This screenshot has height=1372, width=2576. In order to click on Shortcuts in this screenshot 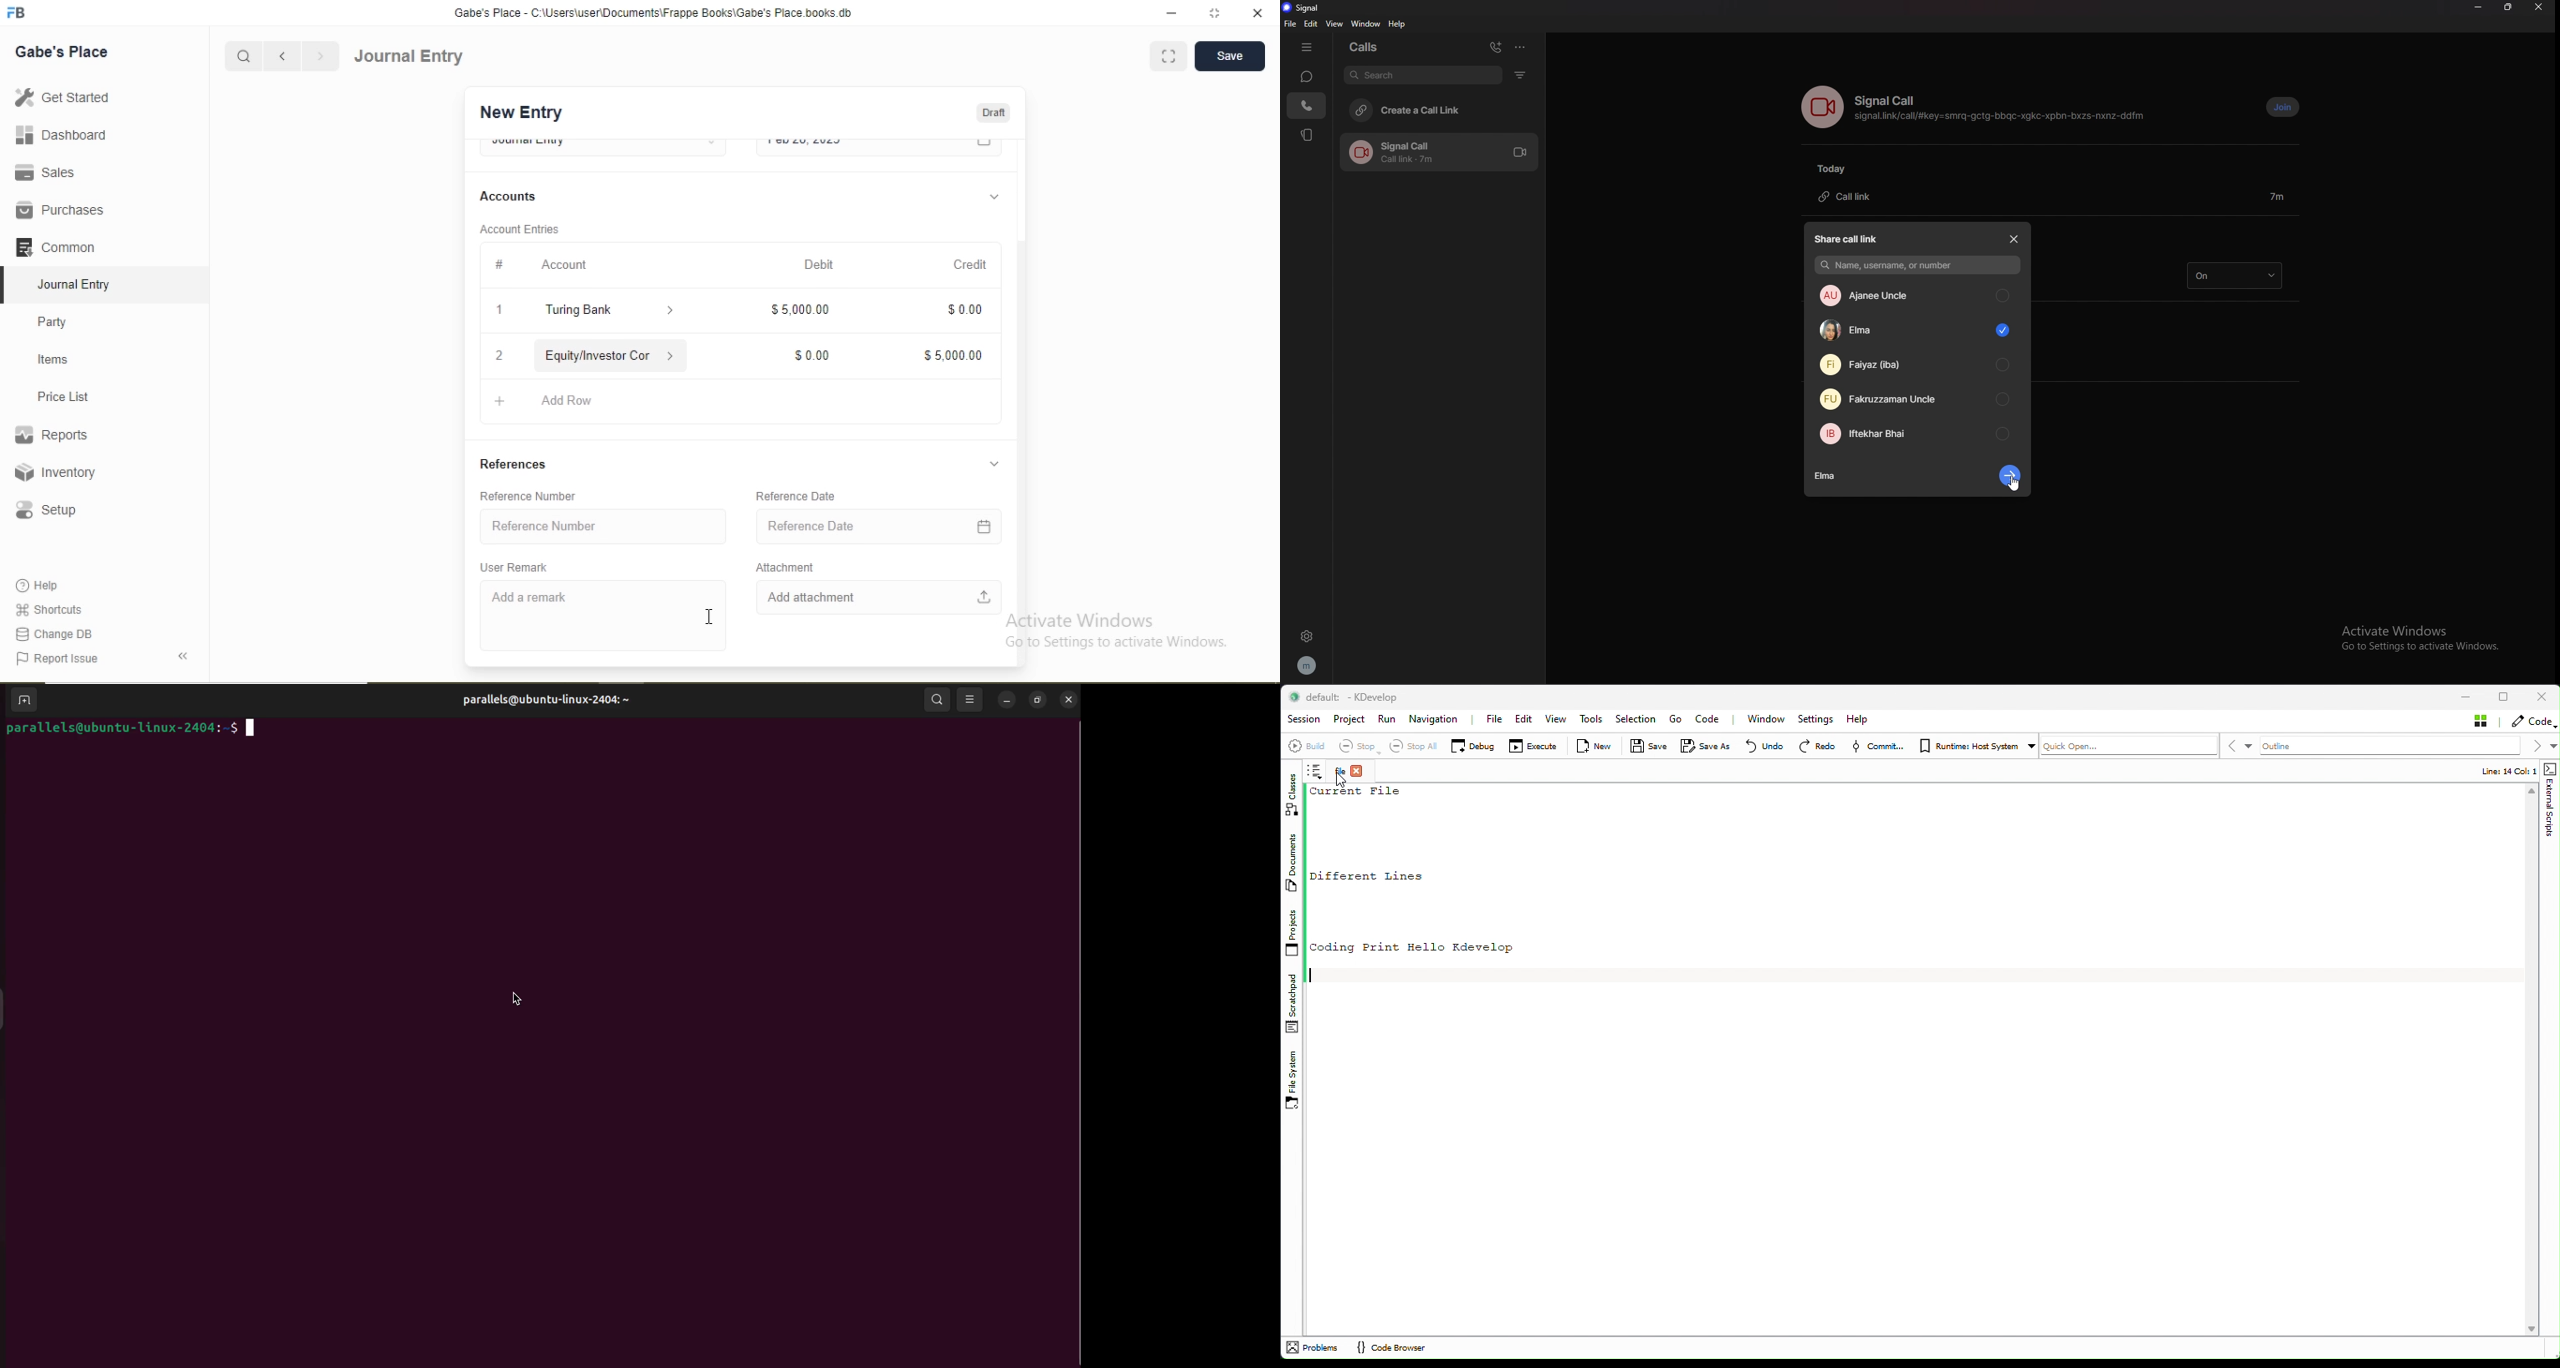, I will do `click(47, 609)`.